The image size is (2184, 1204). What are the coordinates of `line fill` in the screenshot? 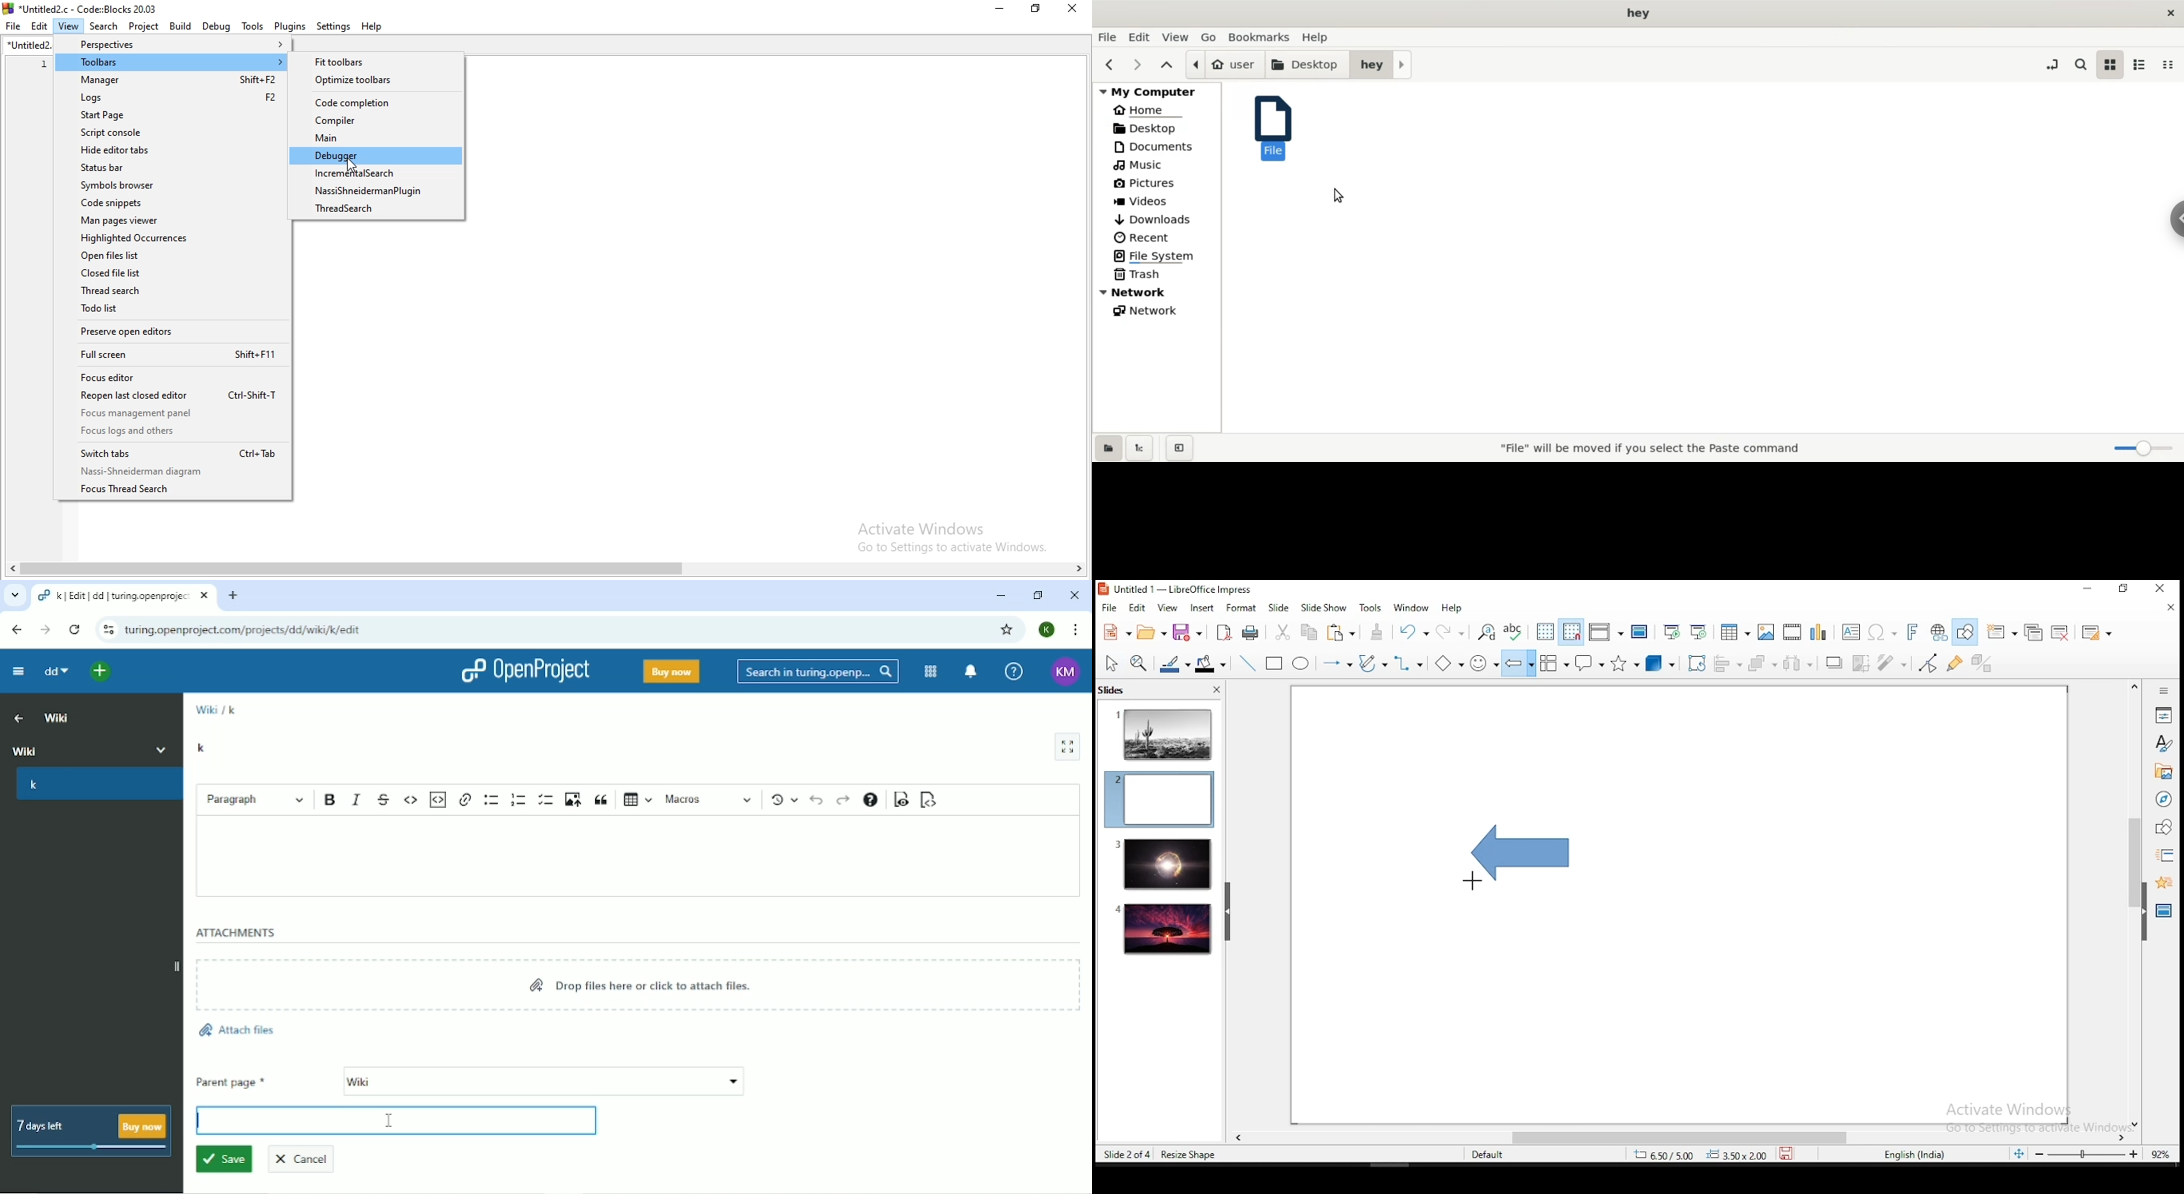 It's located at (1173, 664).